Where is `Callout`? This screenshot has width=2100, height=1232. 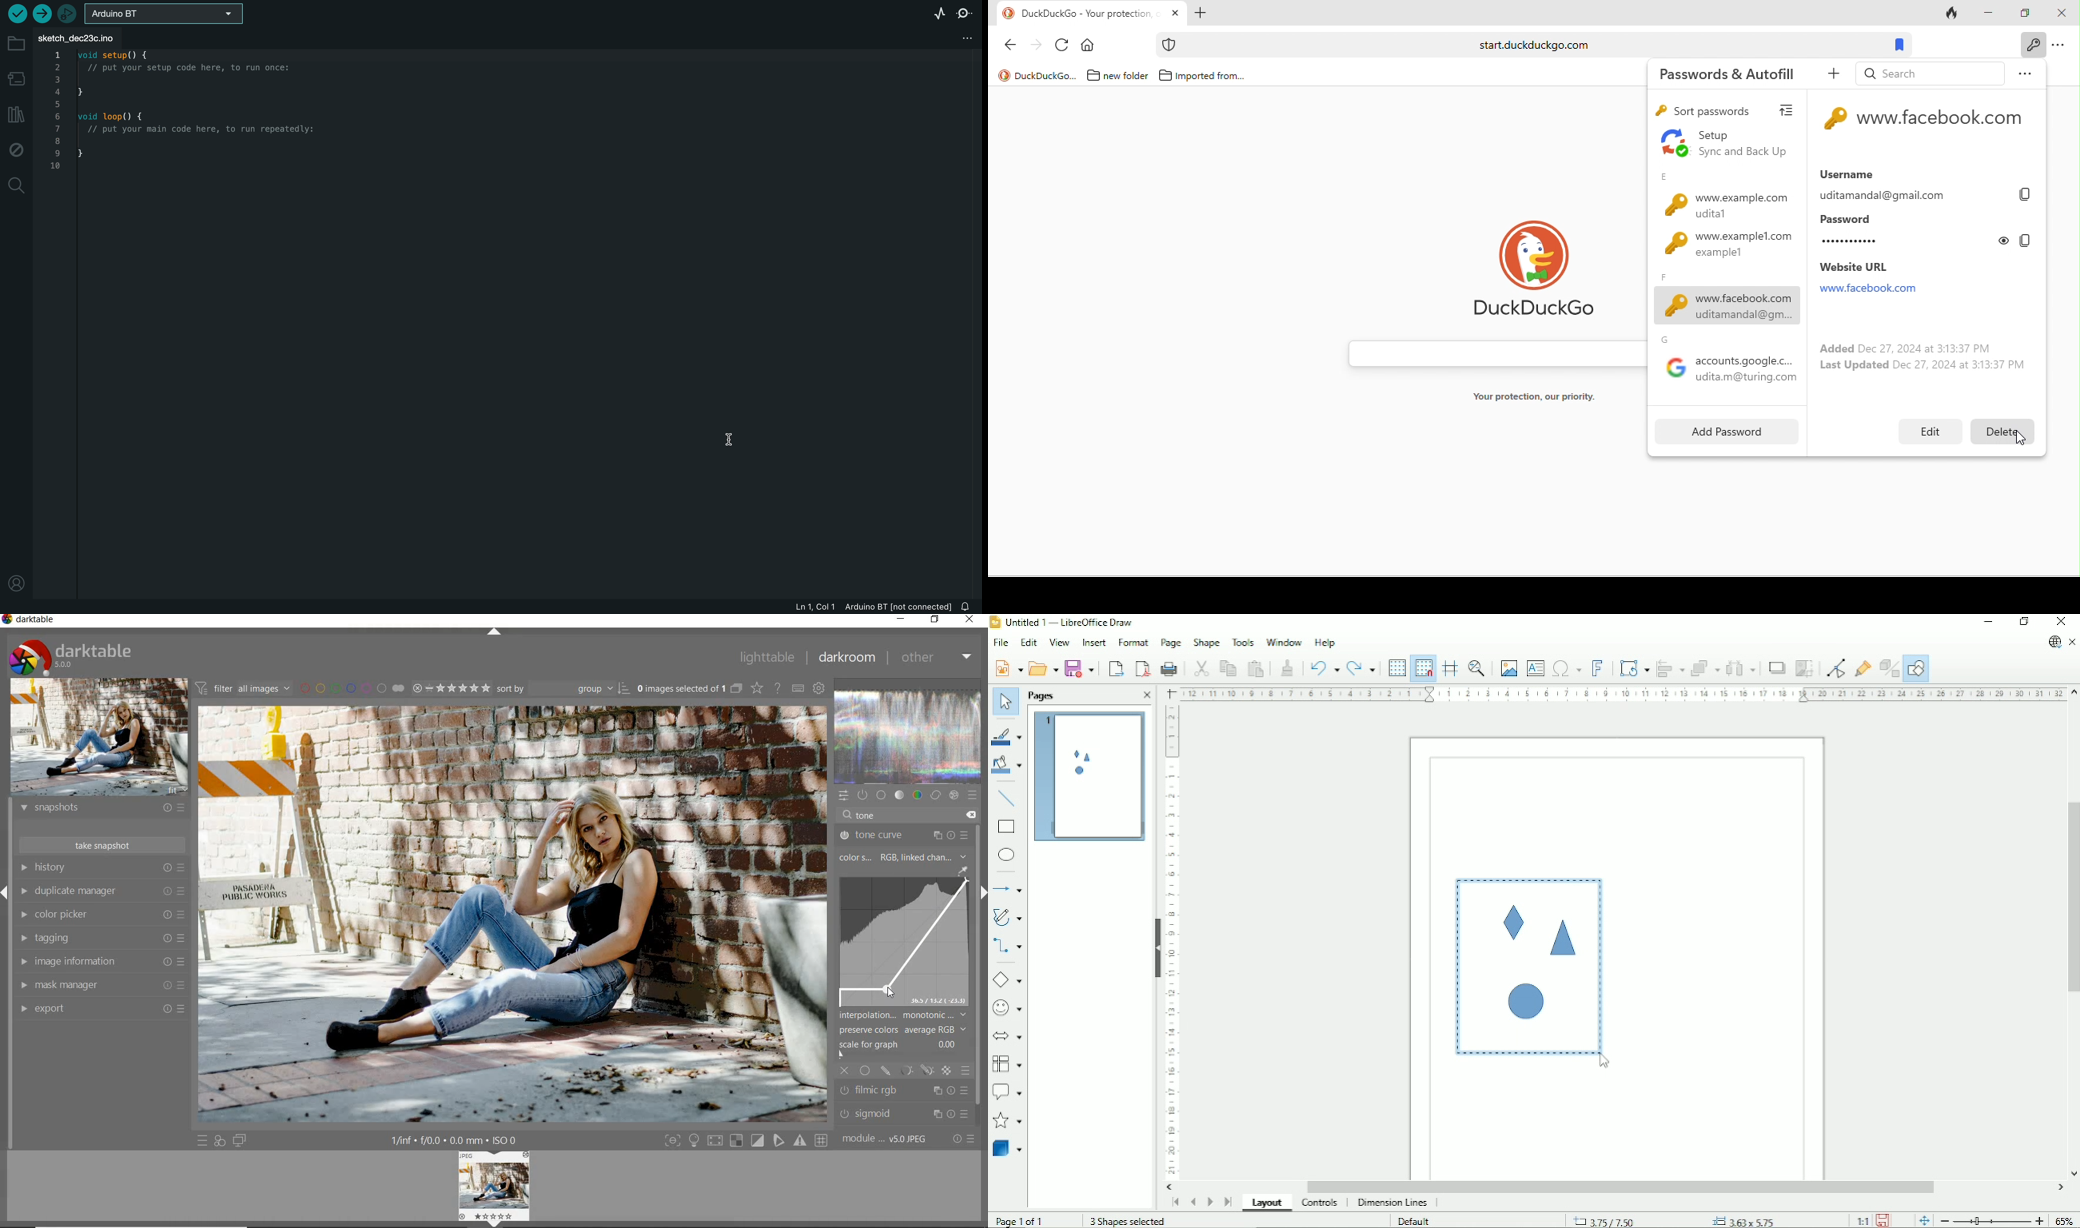 Callout is located at coordinates (1007, 1092).